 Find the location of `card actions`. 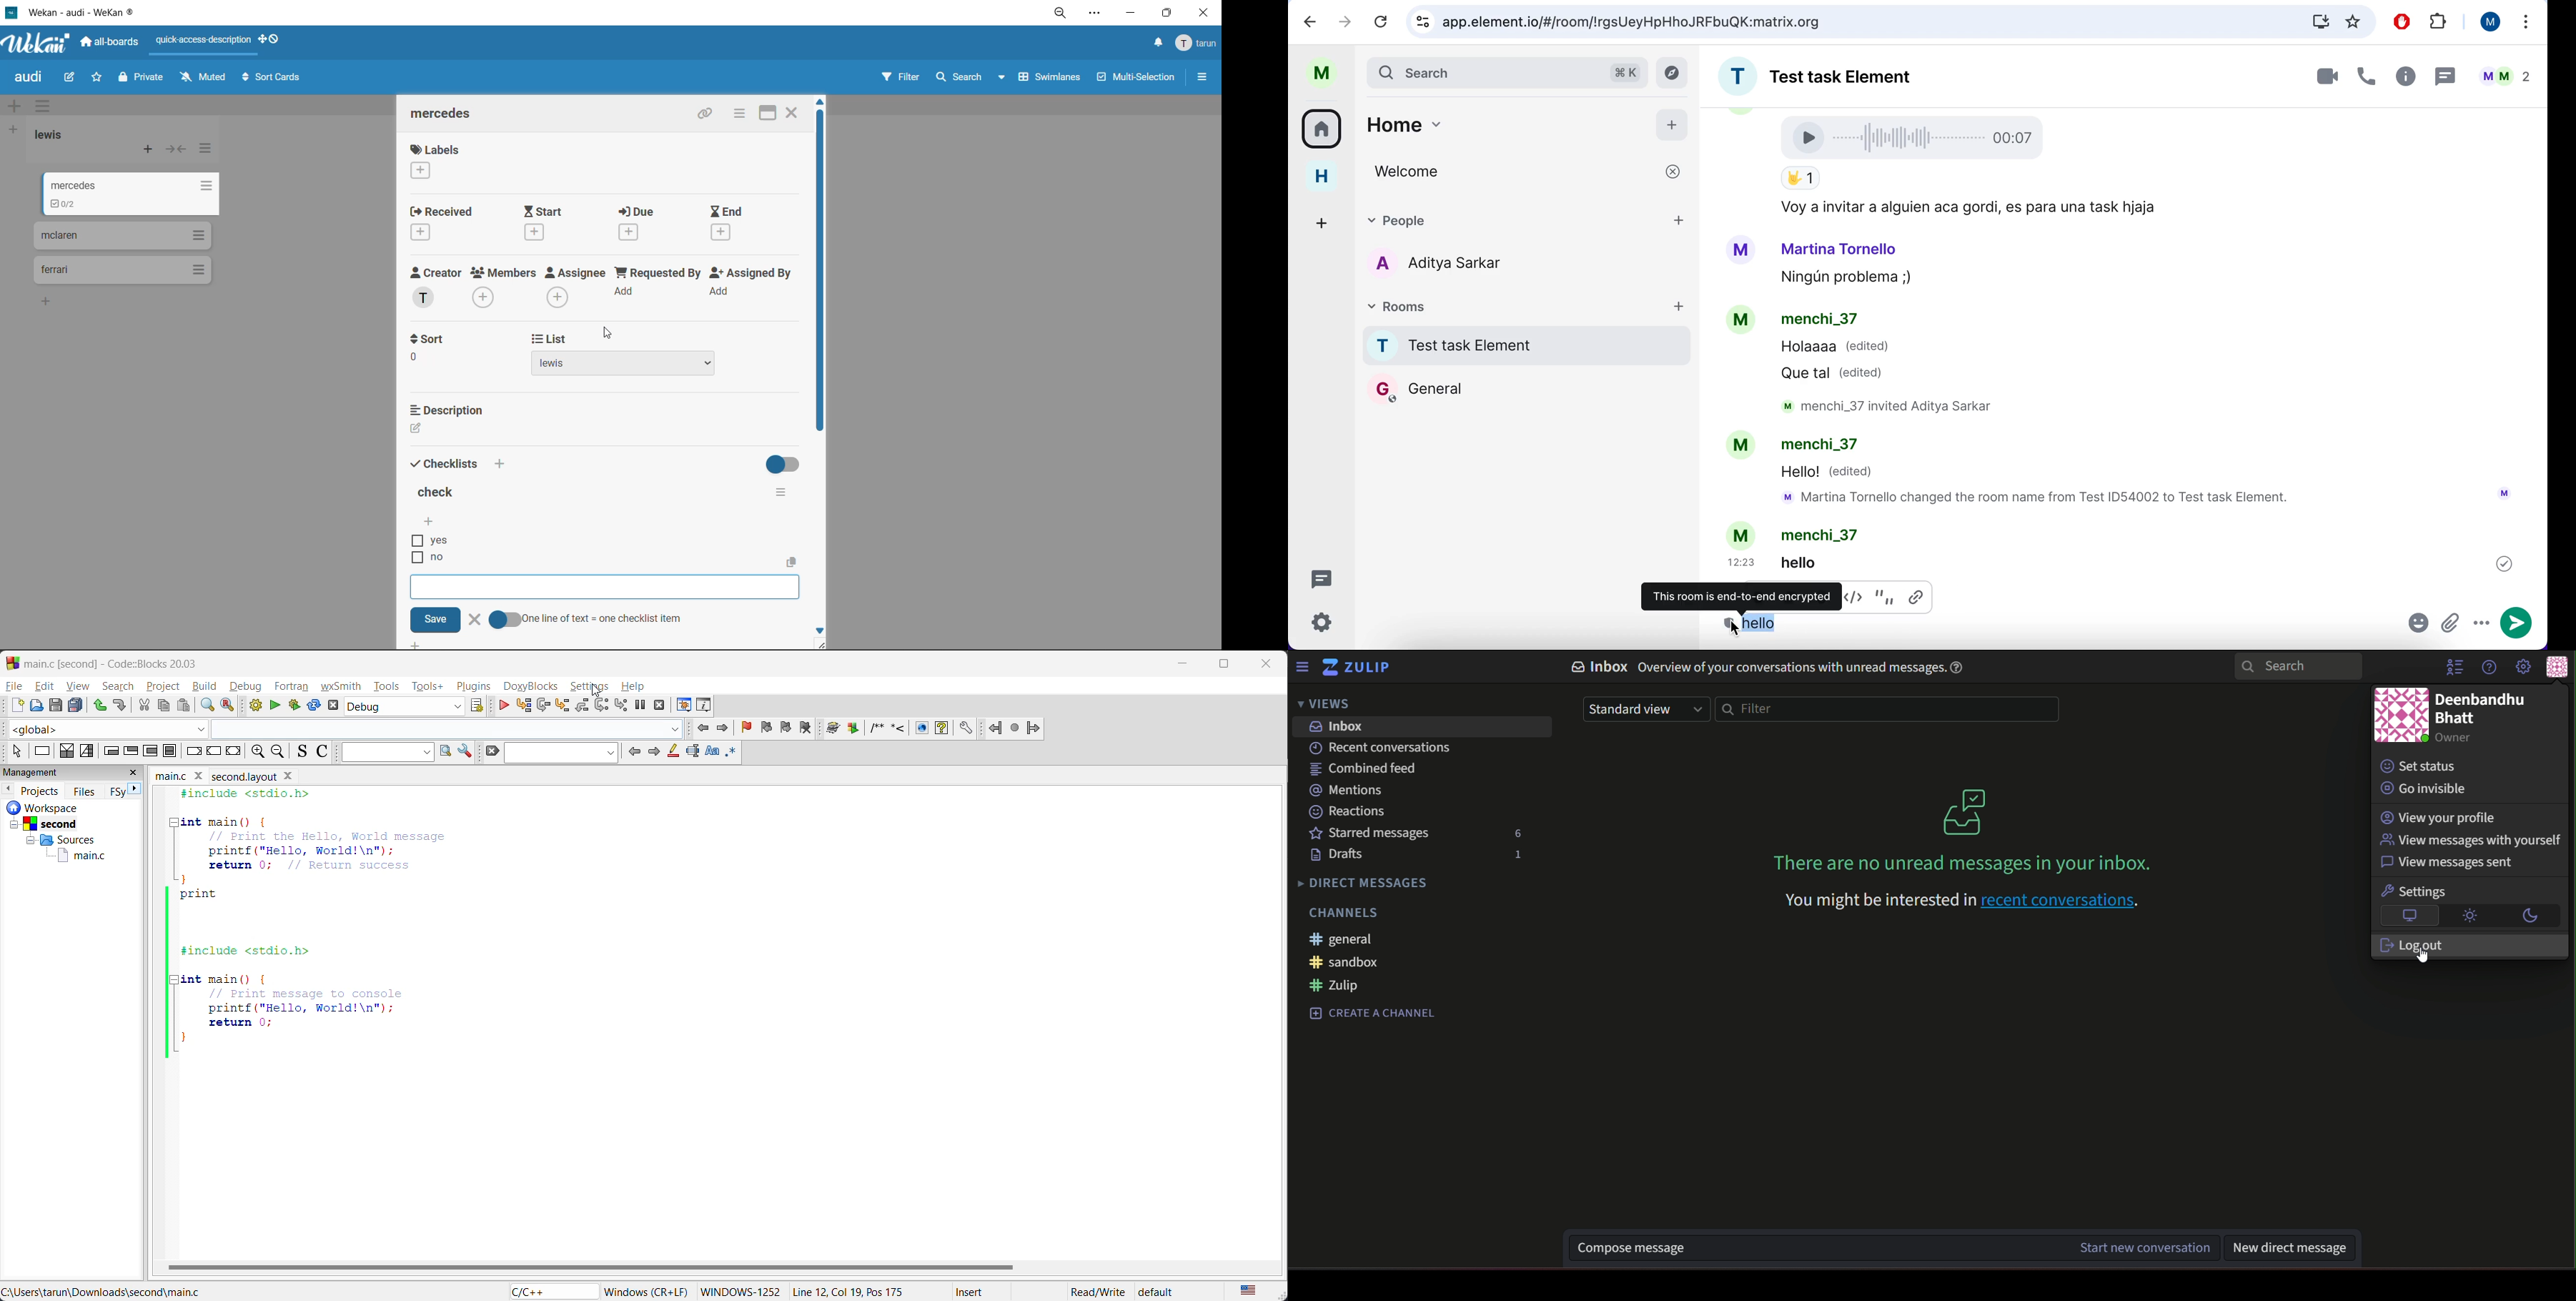

card actions is located at coordinates (737, 115).